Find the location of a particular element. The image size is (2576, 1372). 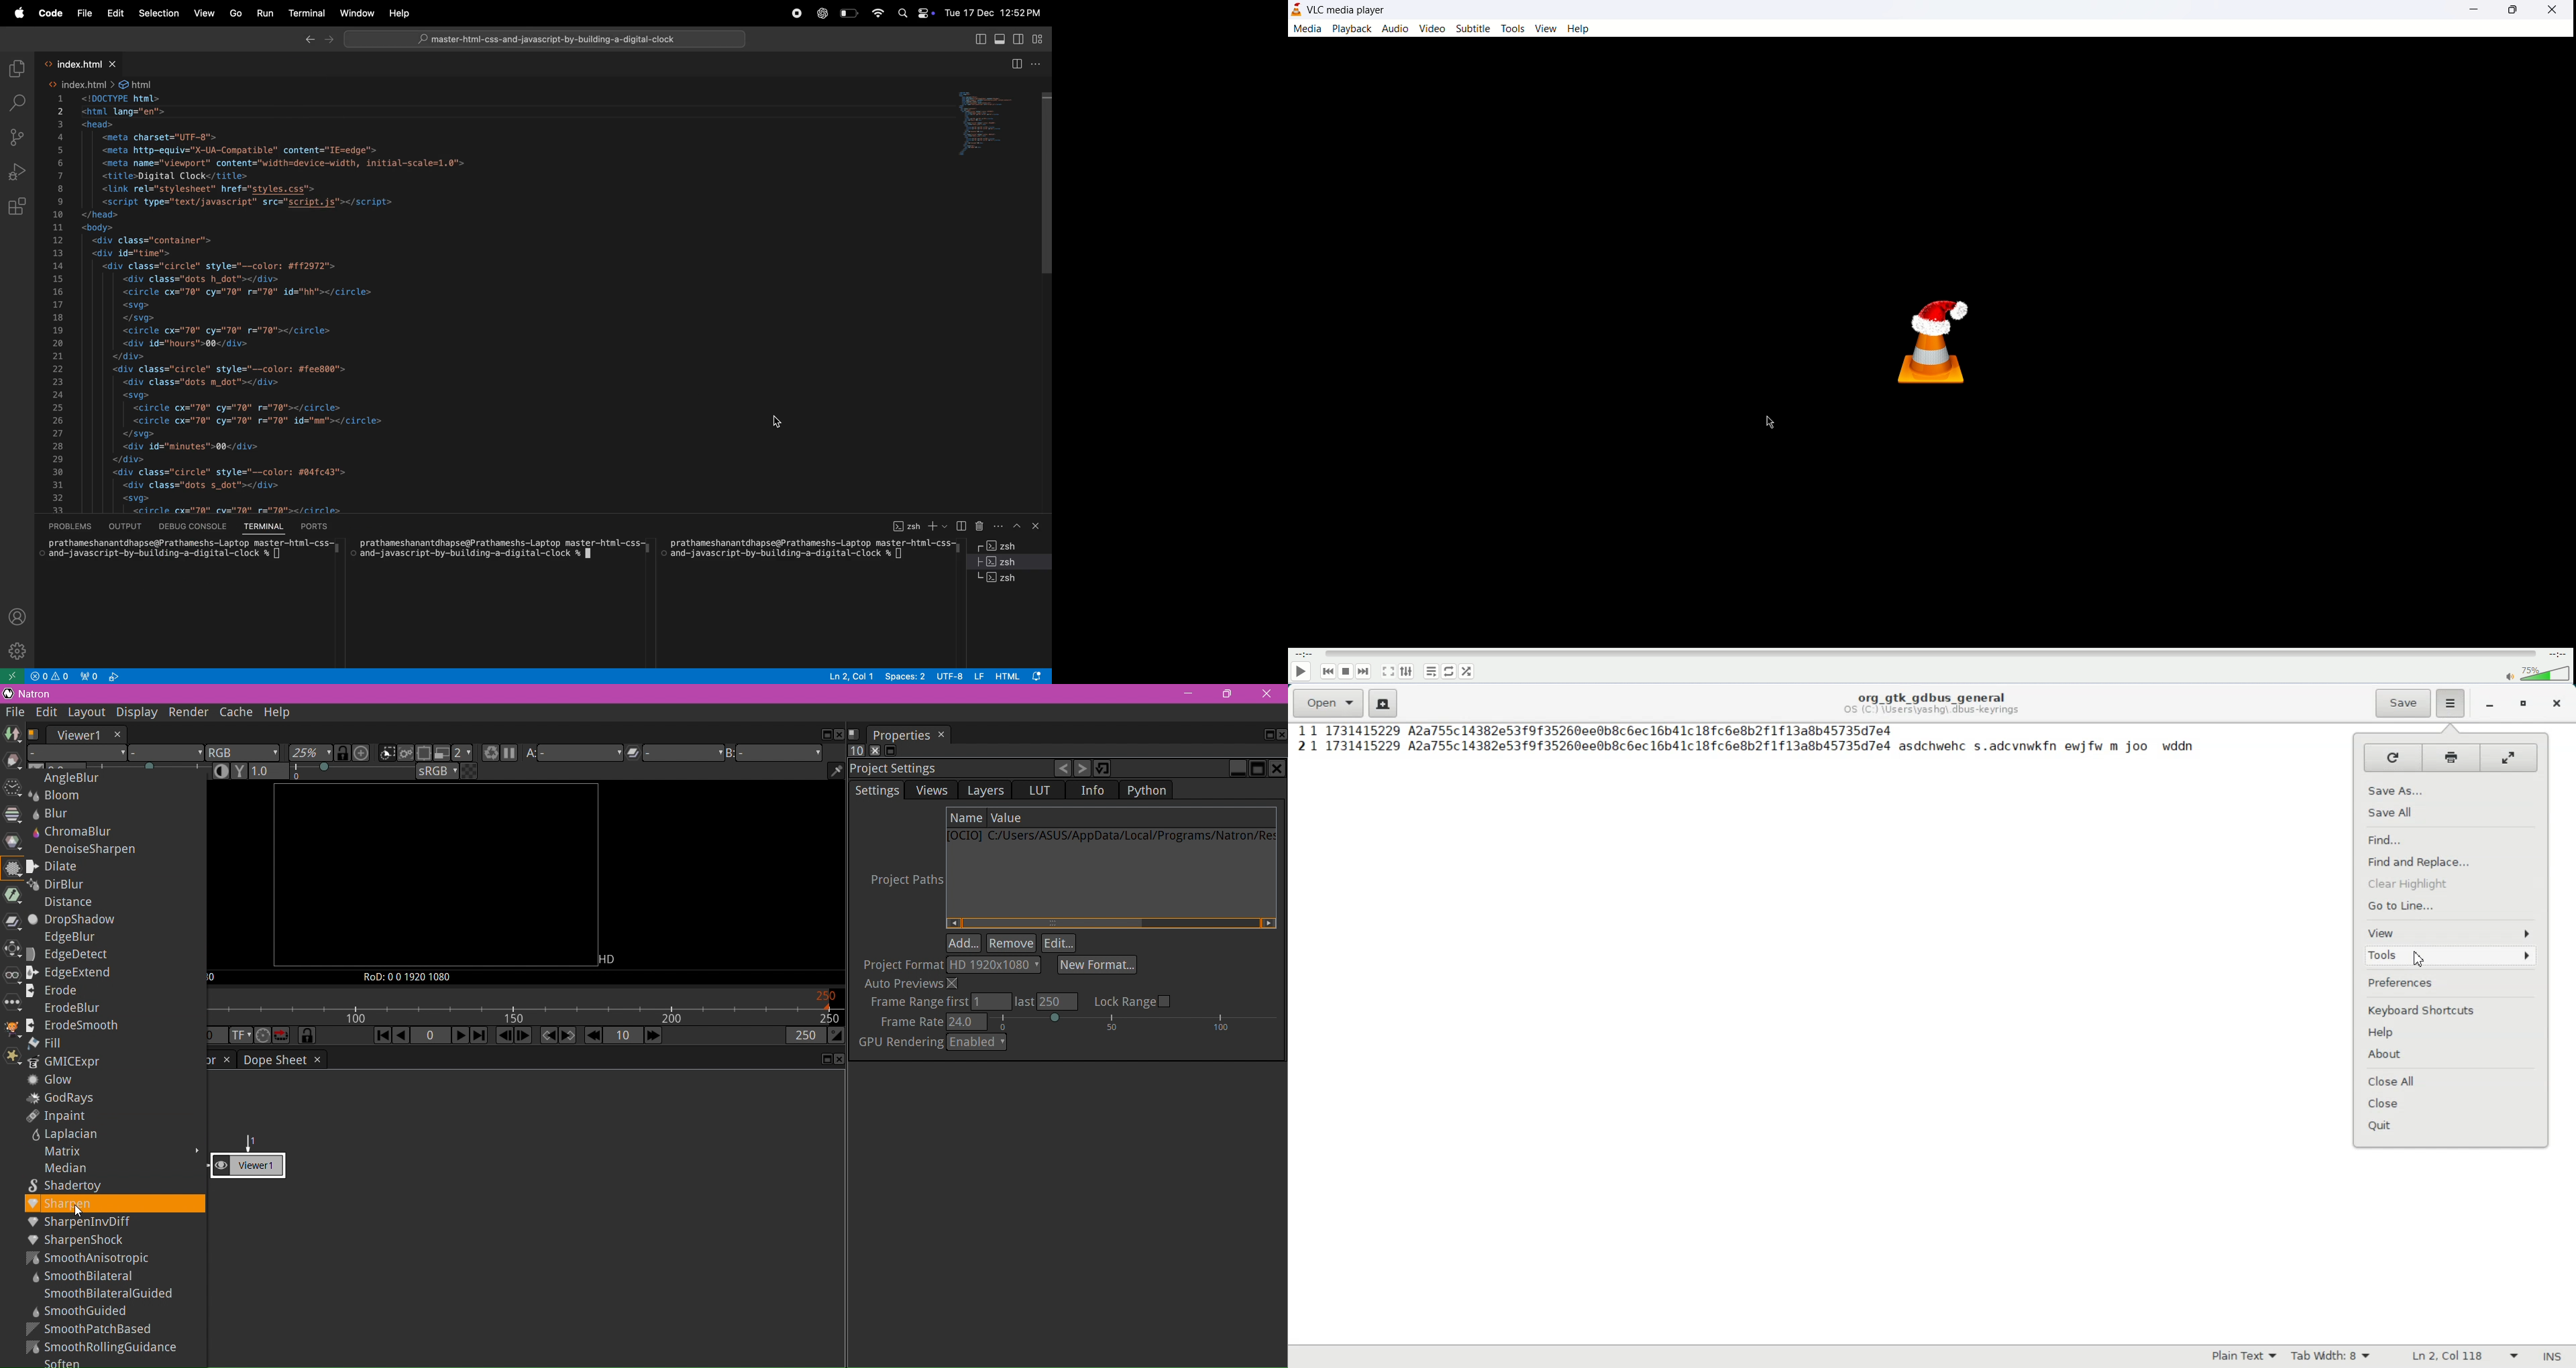

code is located at coordinates (48, 13).